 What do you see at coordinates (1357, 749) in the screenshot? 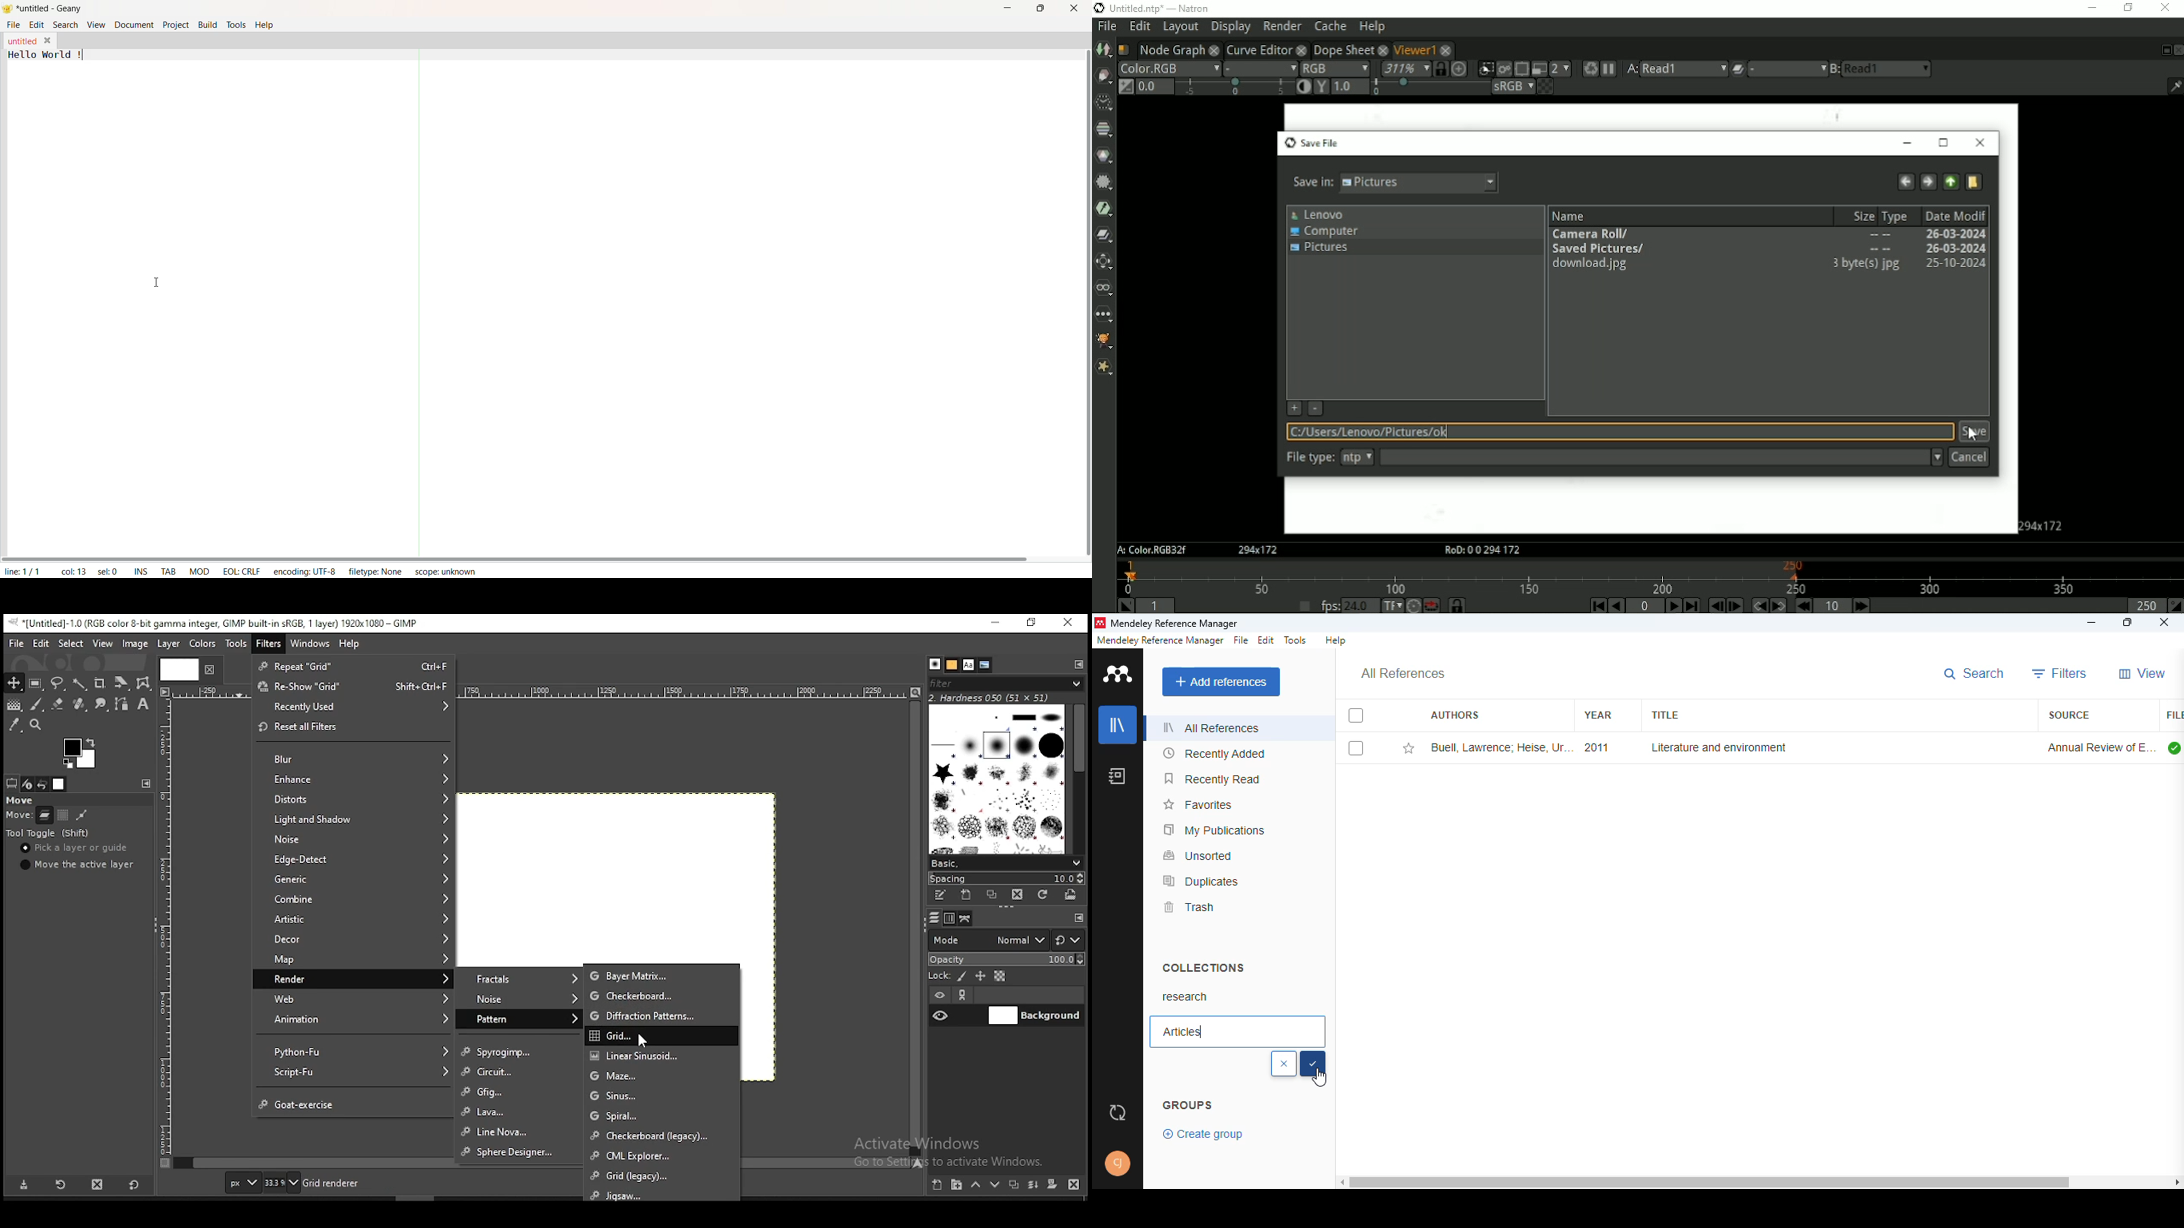
I see `select` at bounding box center [1357, 749].